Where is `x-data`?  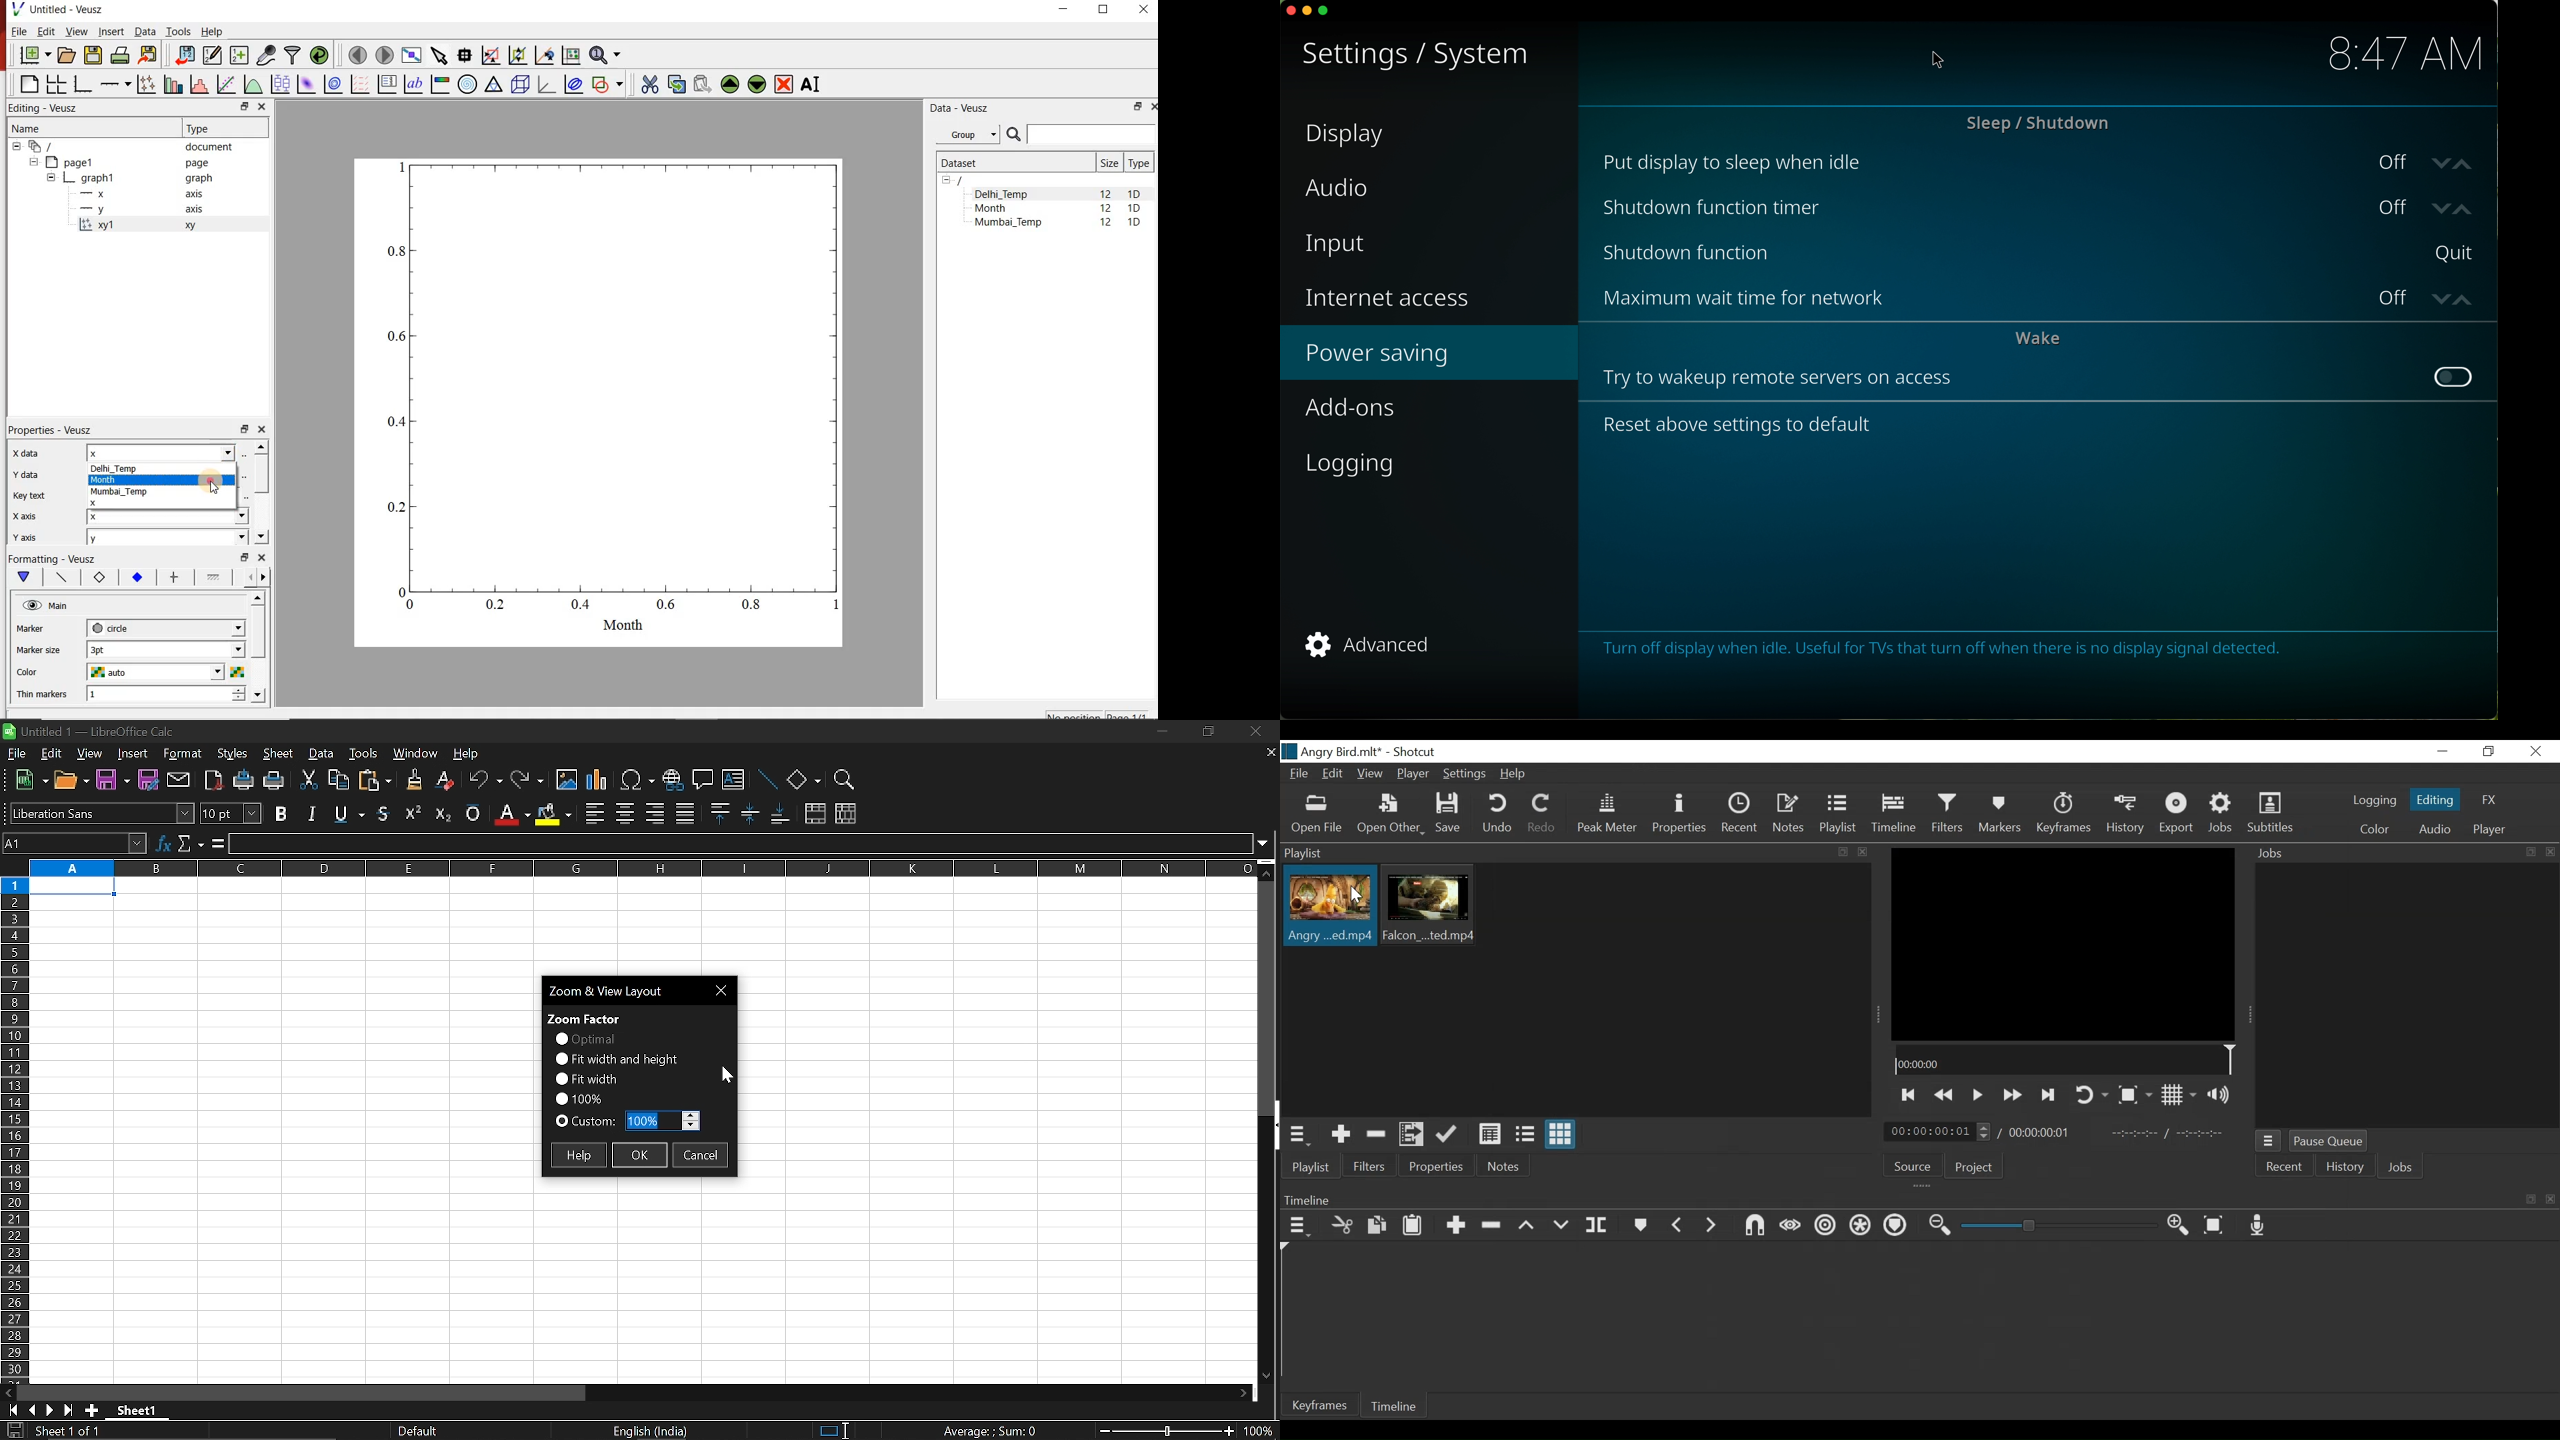
x-data is located at coordinates (29, 453).